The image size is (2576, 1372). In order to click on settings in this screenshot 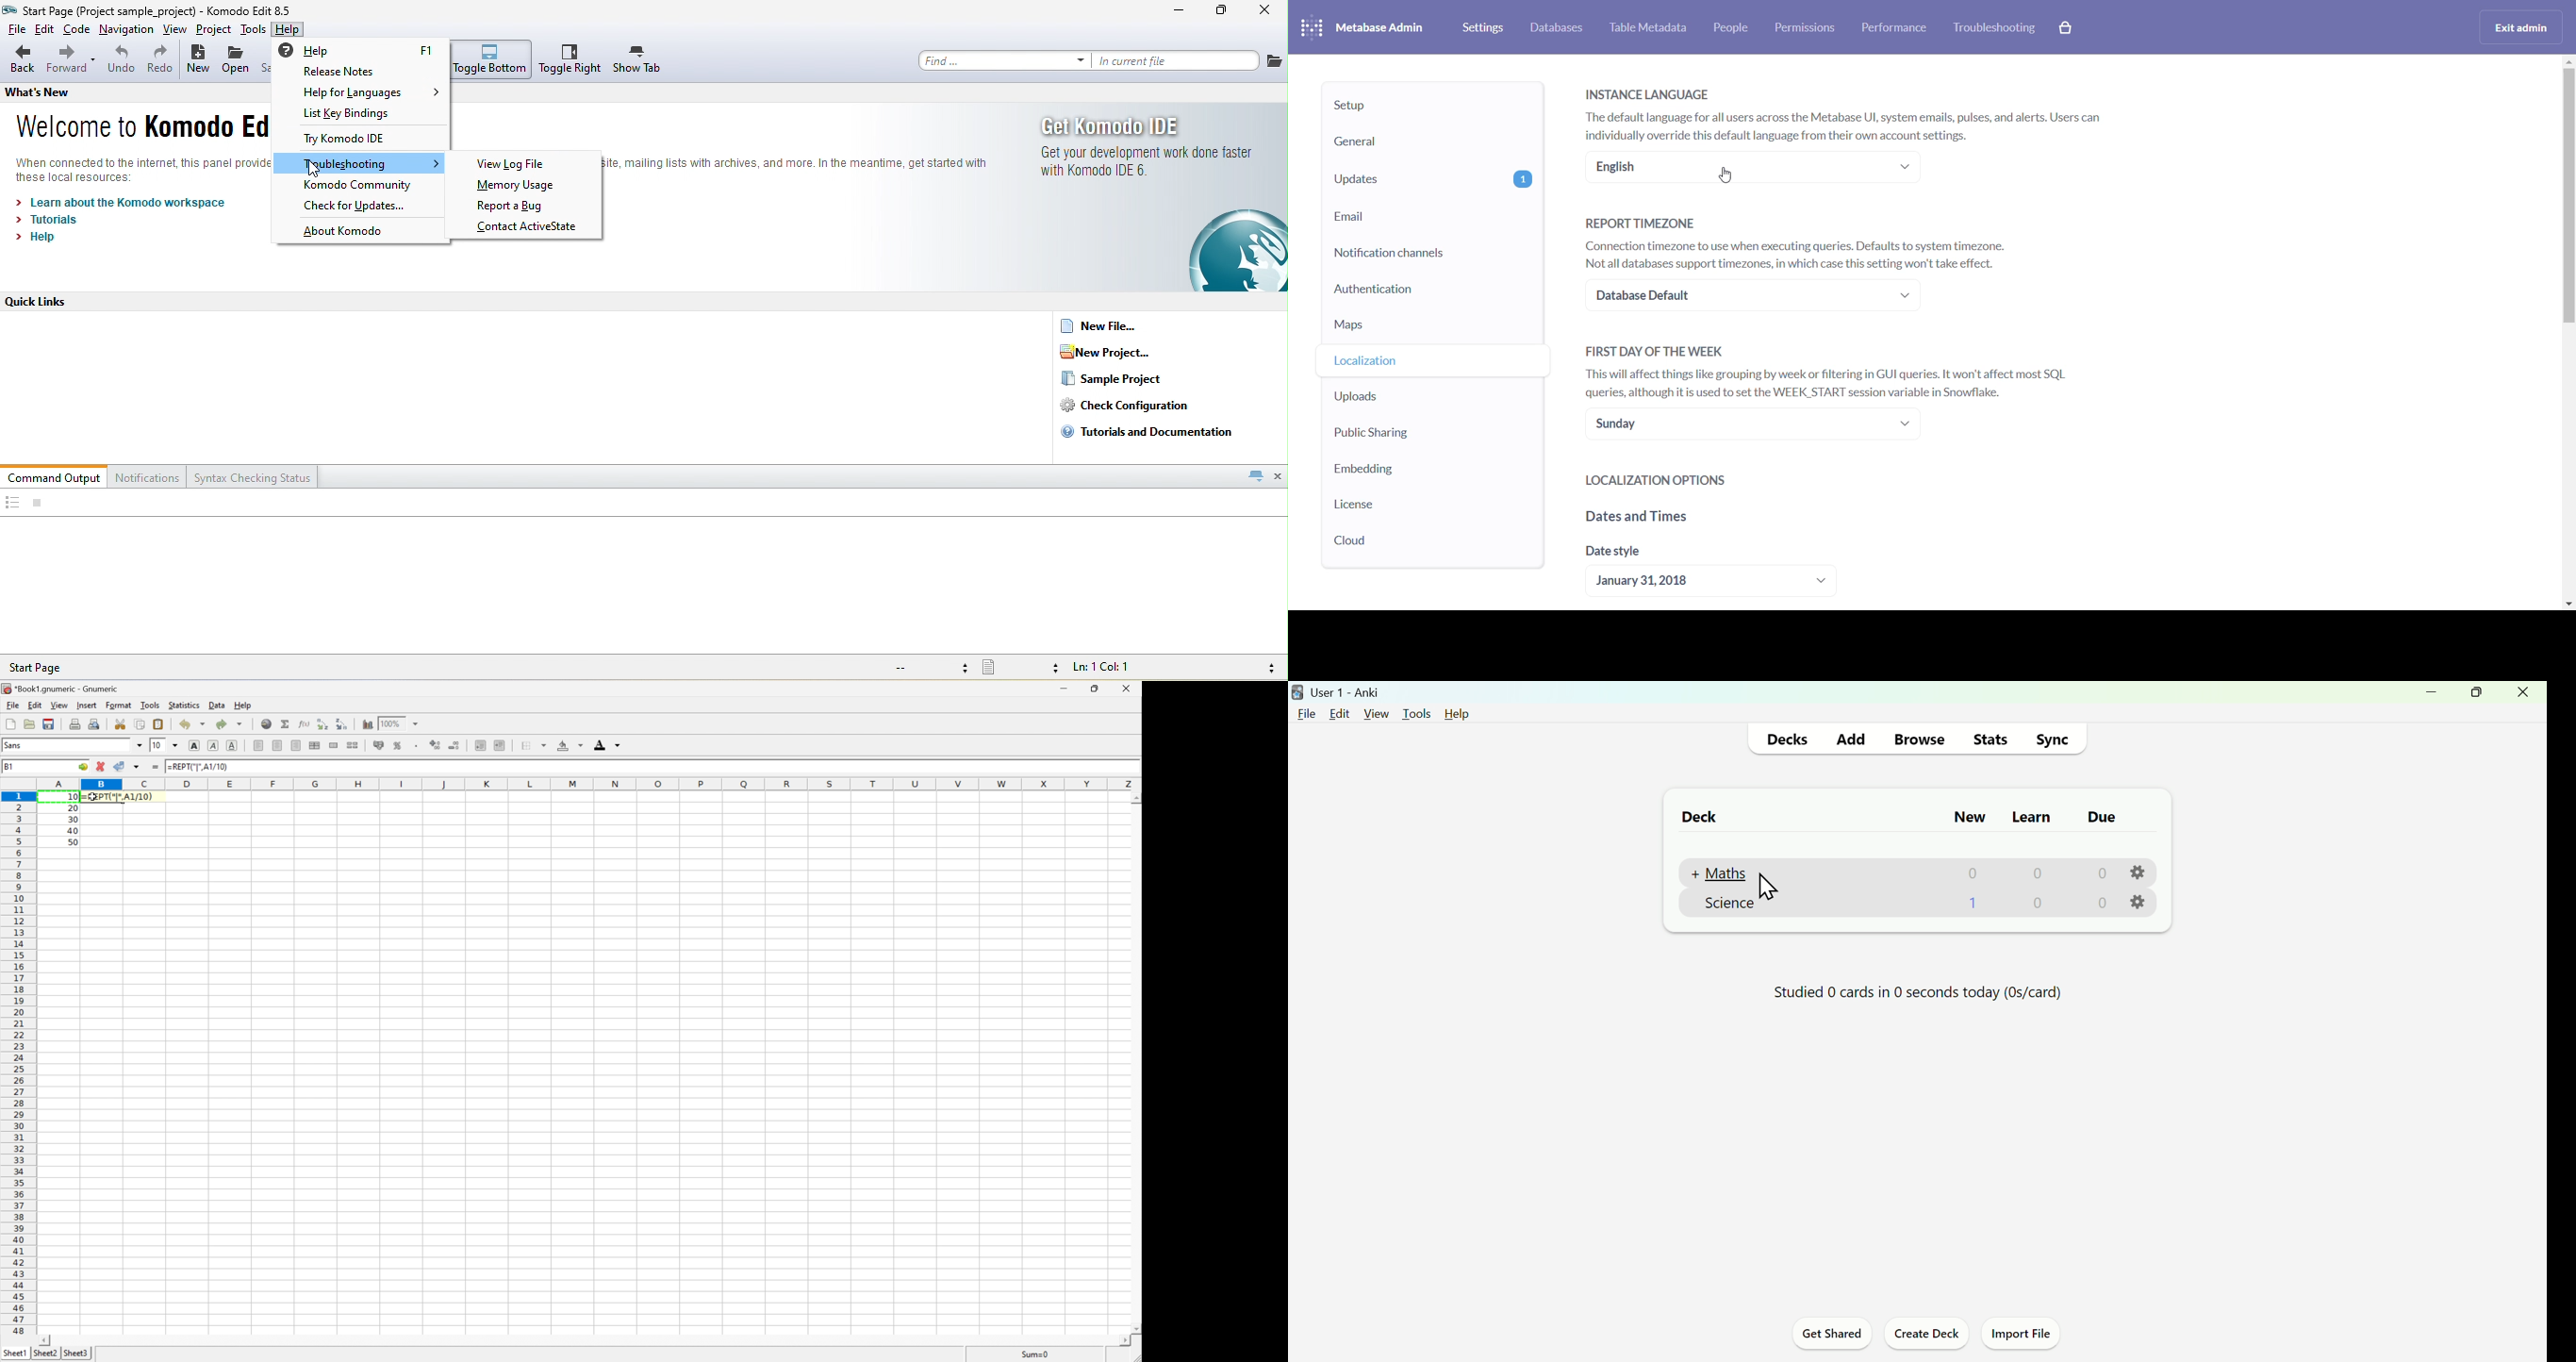, I will do `click(2146, 903)`.